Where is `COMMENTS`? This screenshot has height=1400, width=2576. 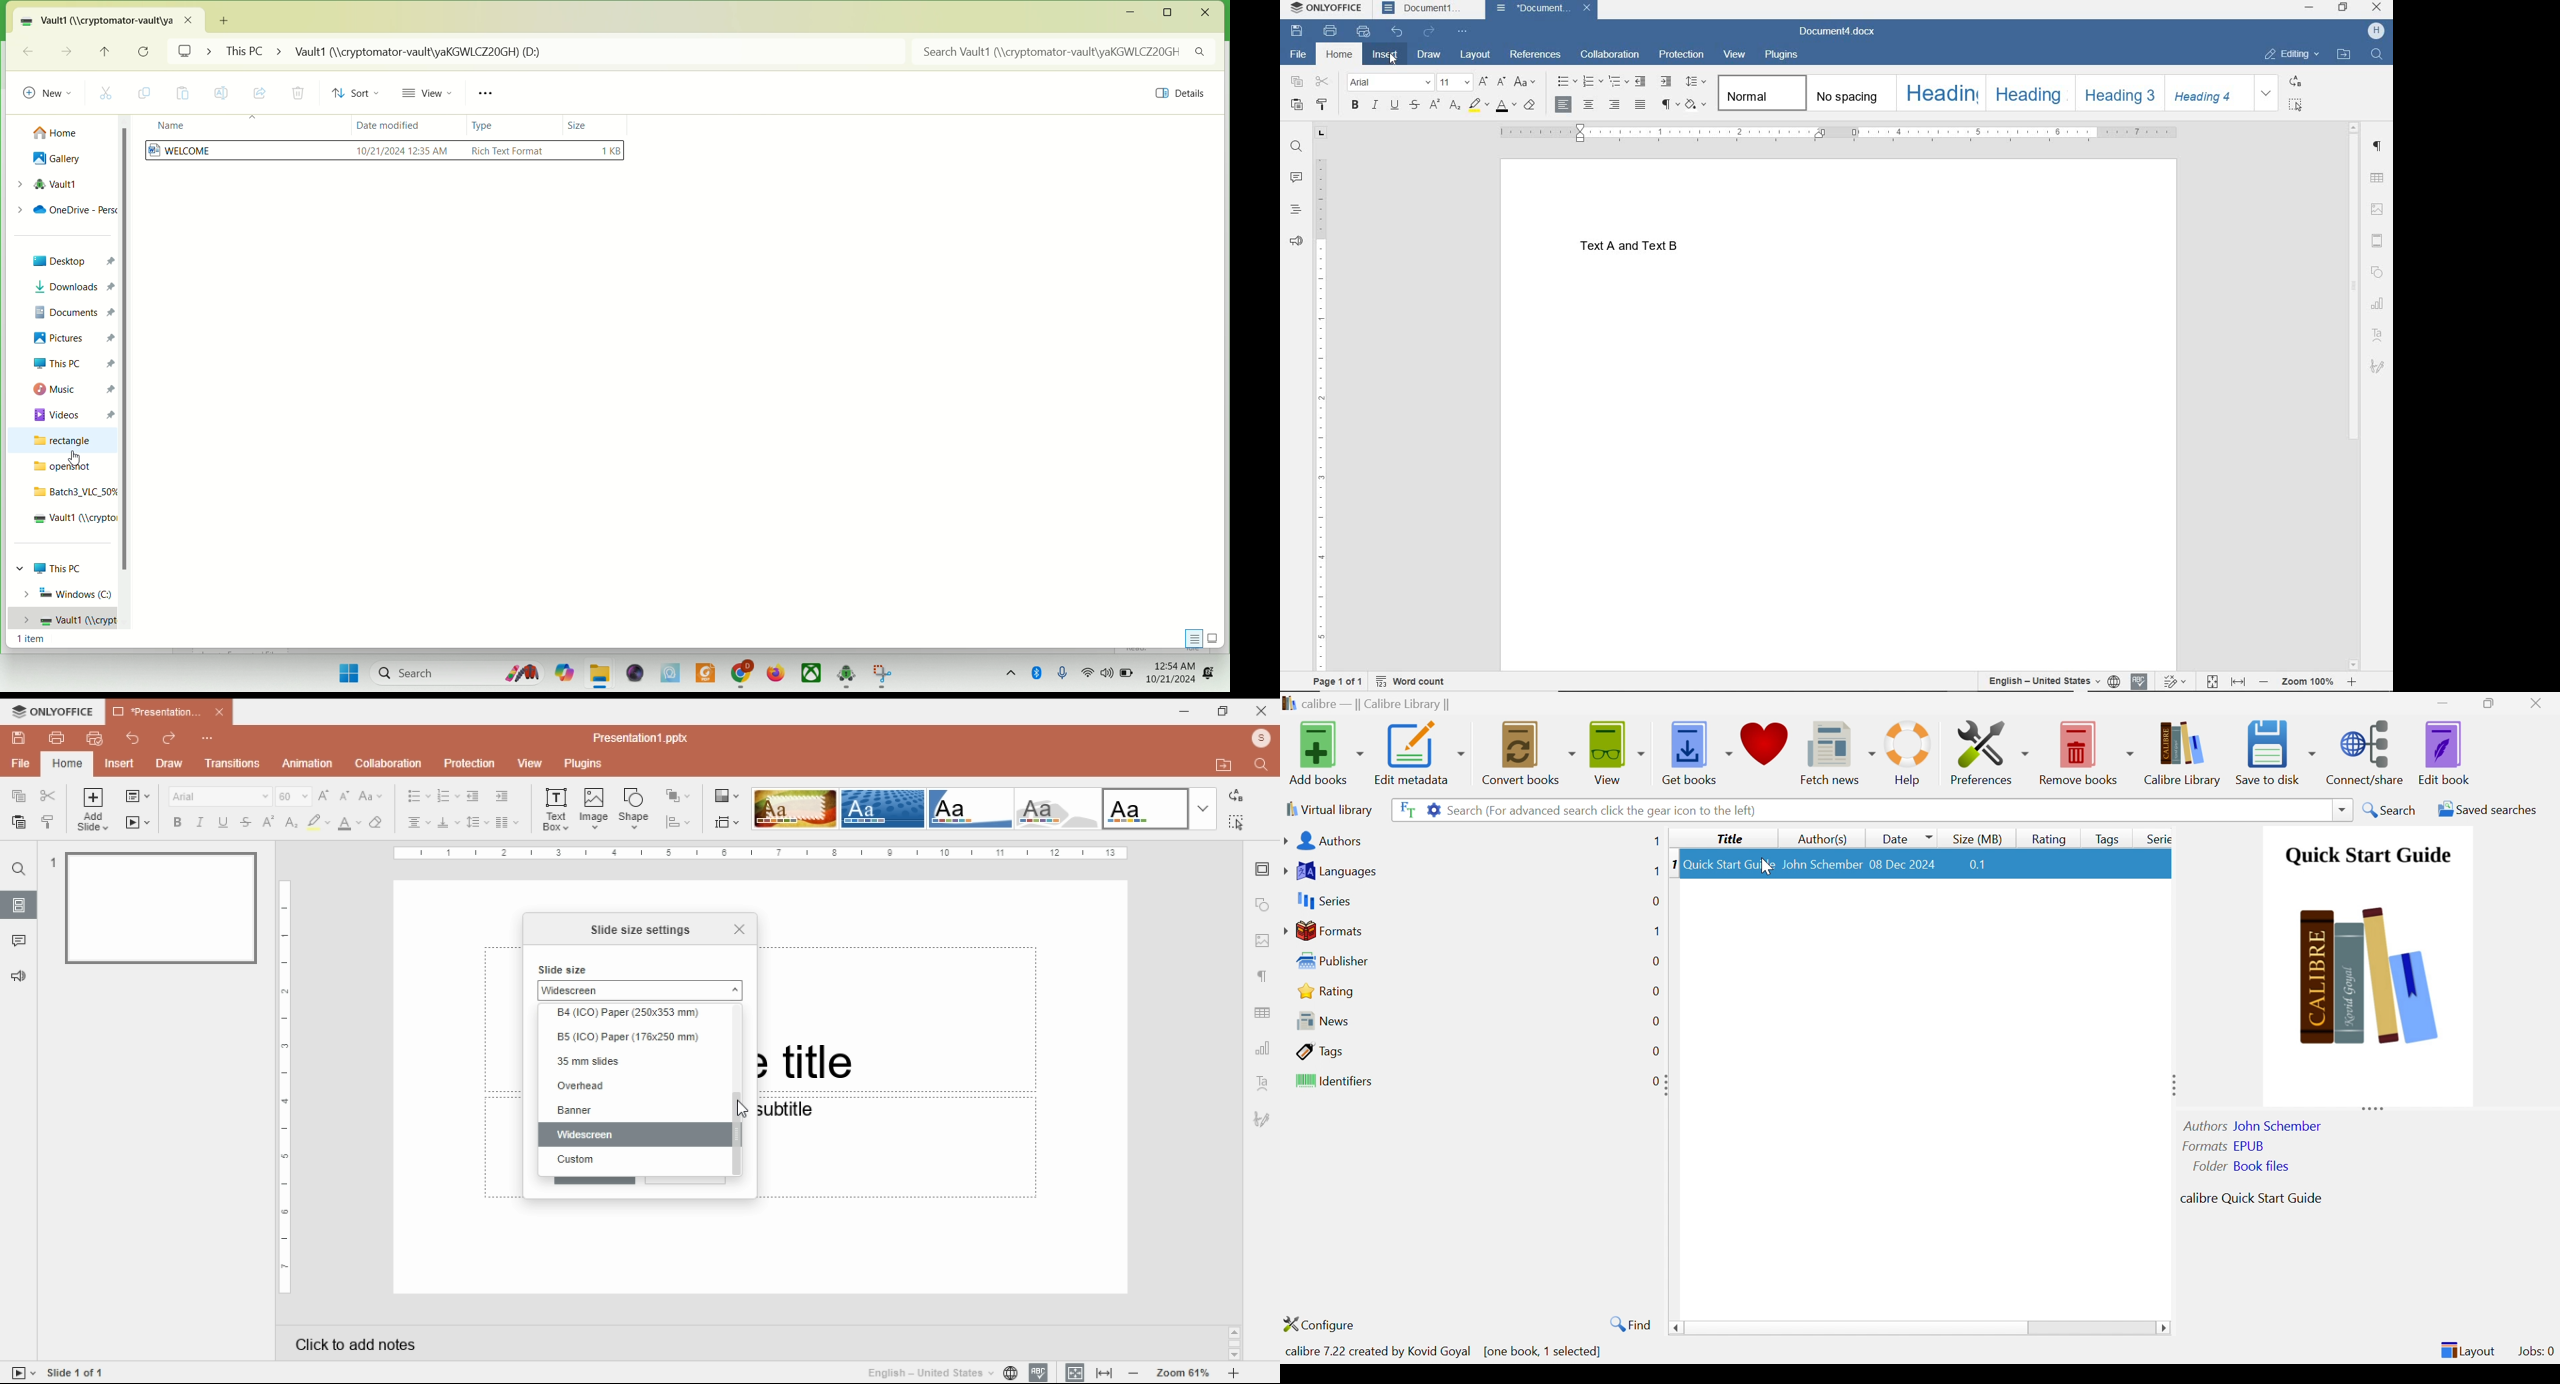 COMMENTS is located at coordinates (1297, 176).